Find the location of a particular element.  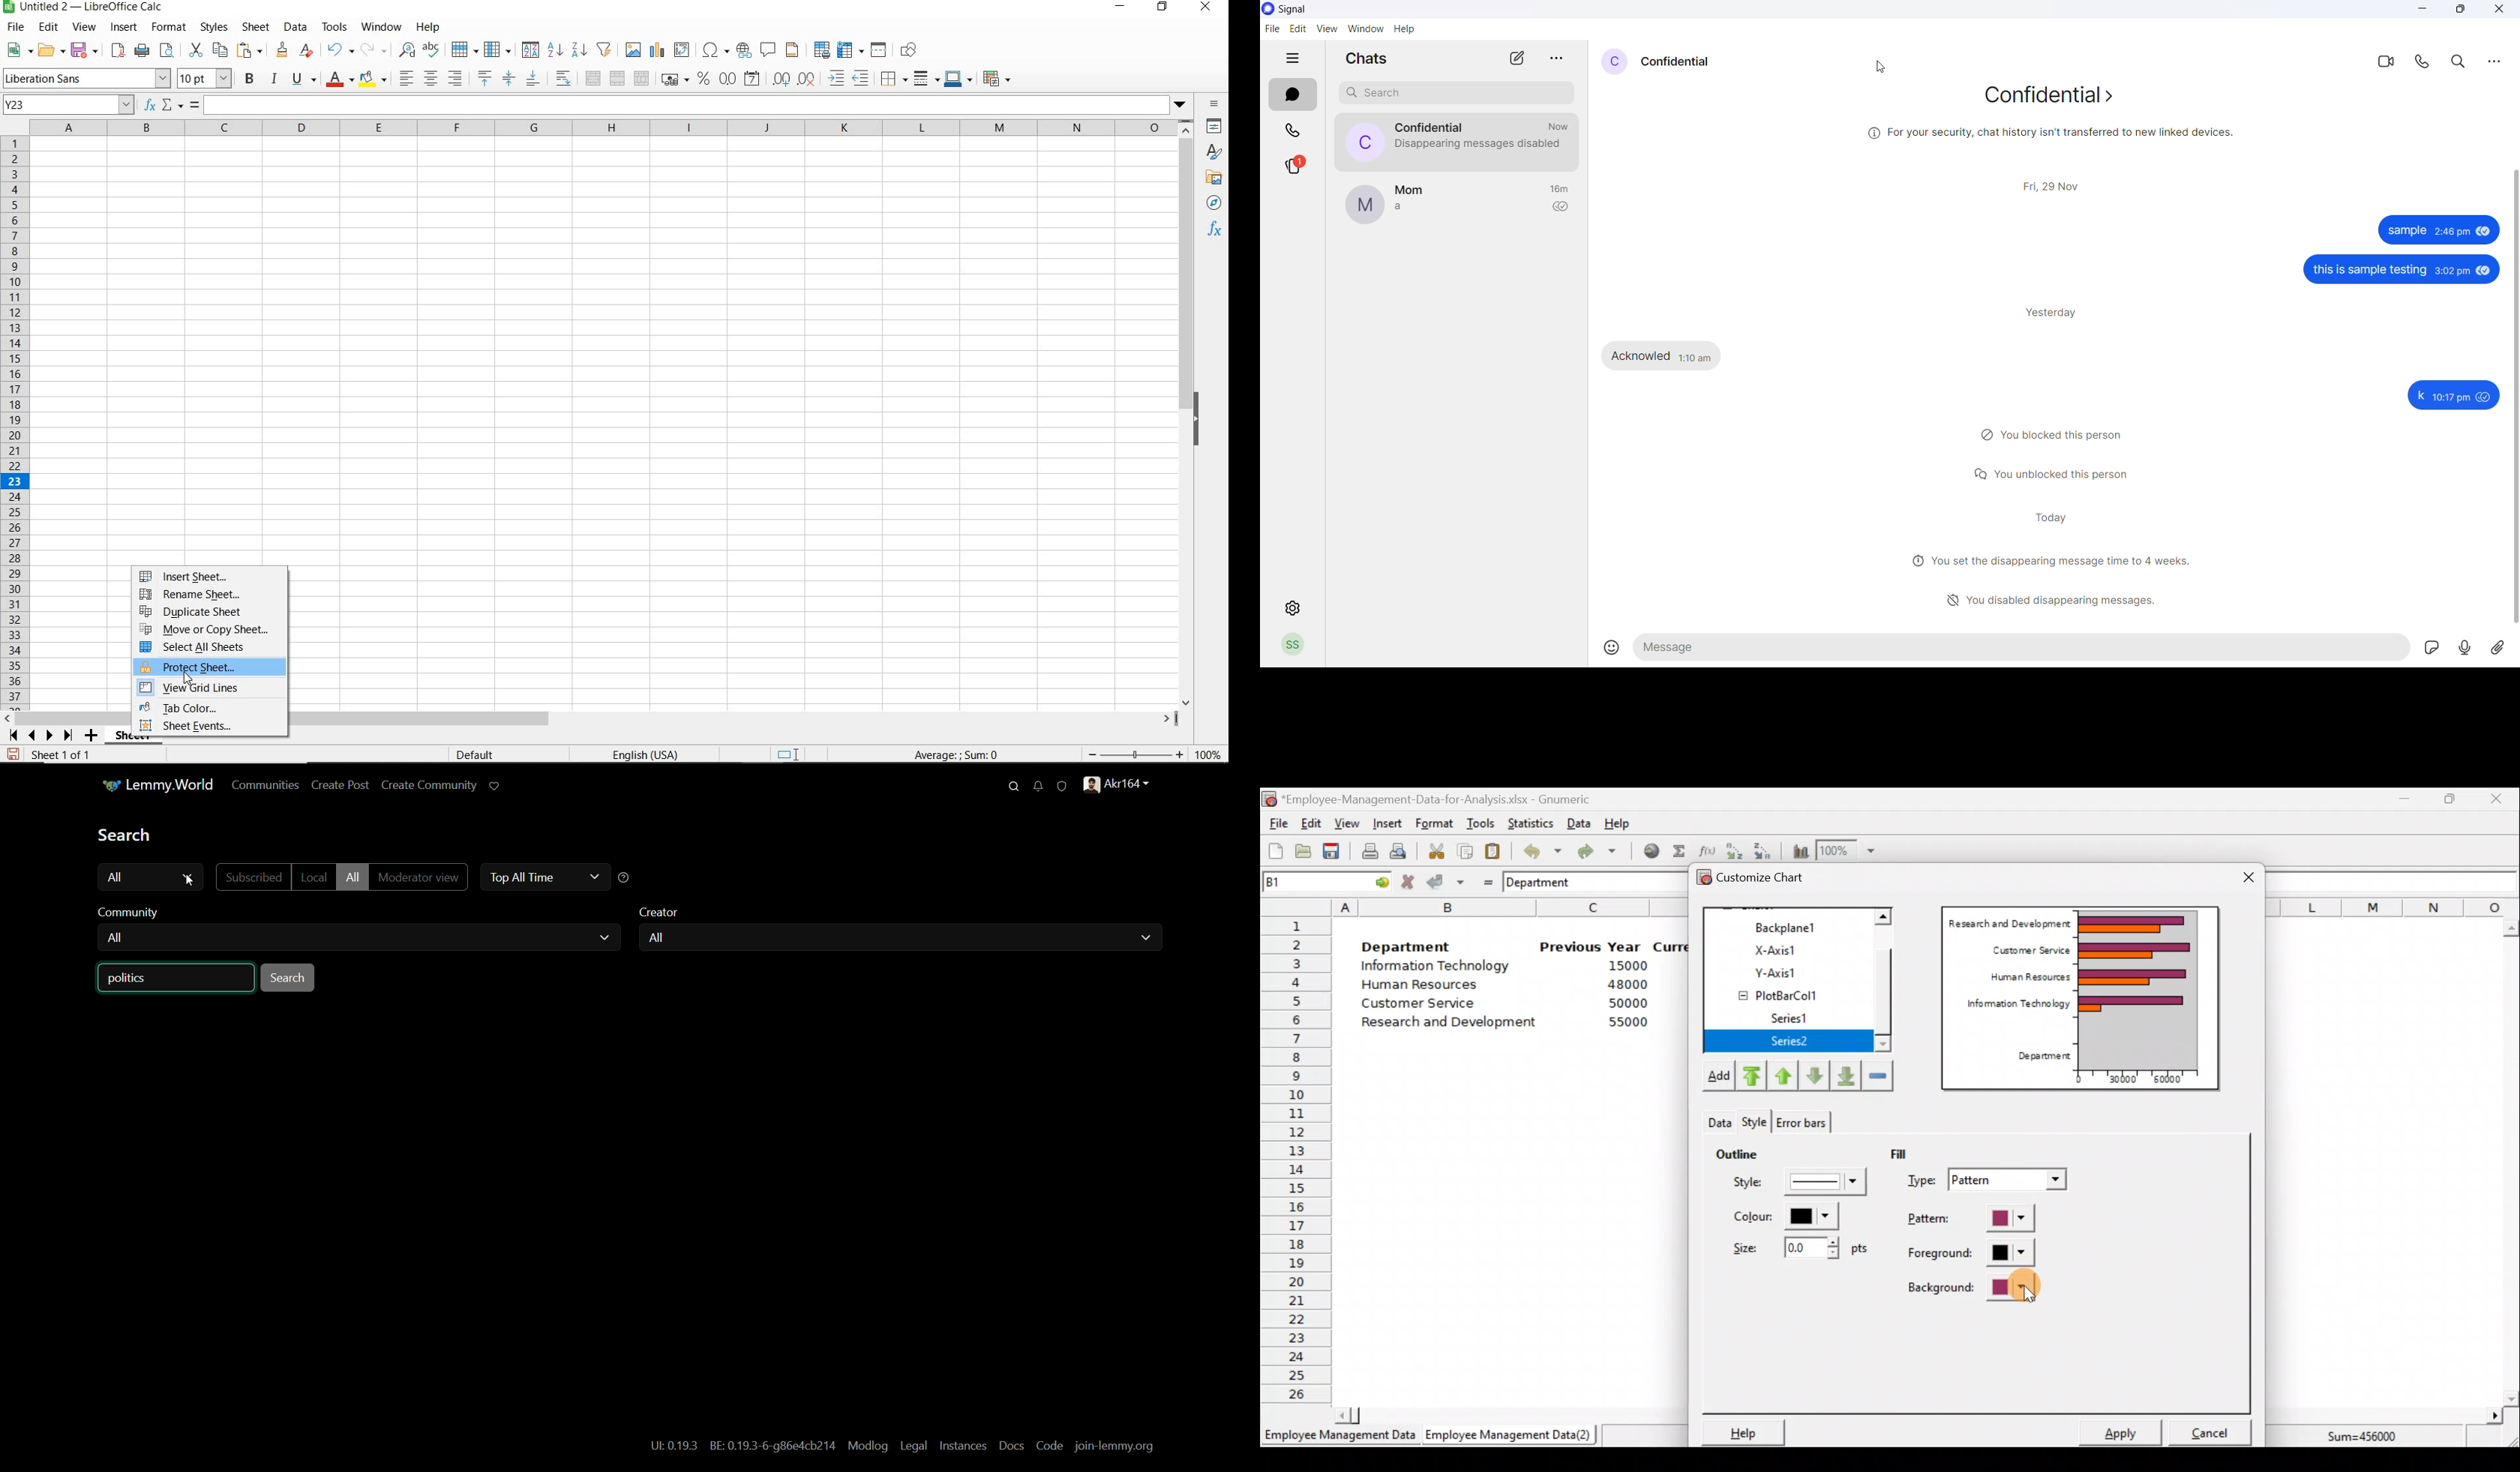

english (USA) is located at coordinates (654, 754).